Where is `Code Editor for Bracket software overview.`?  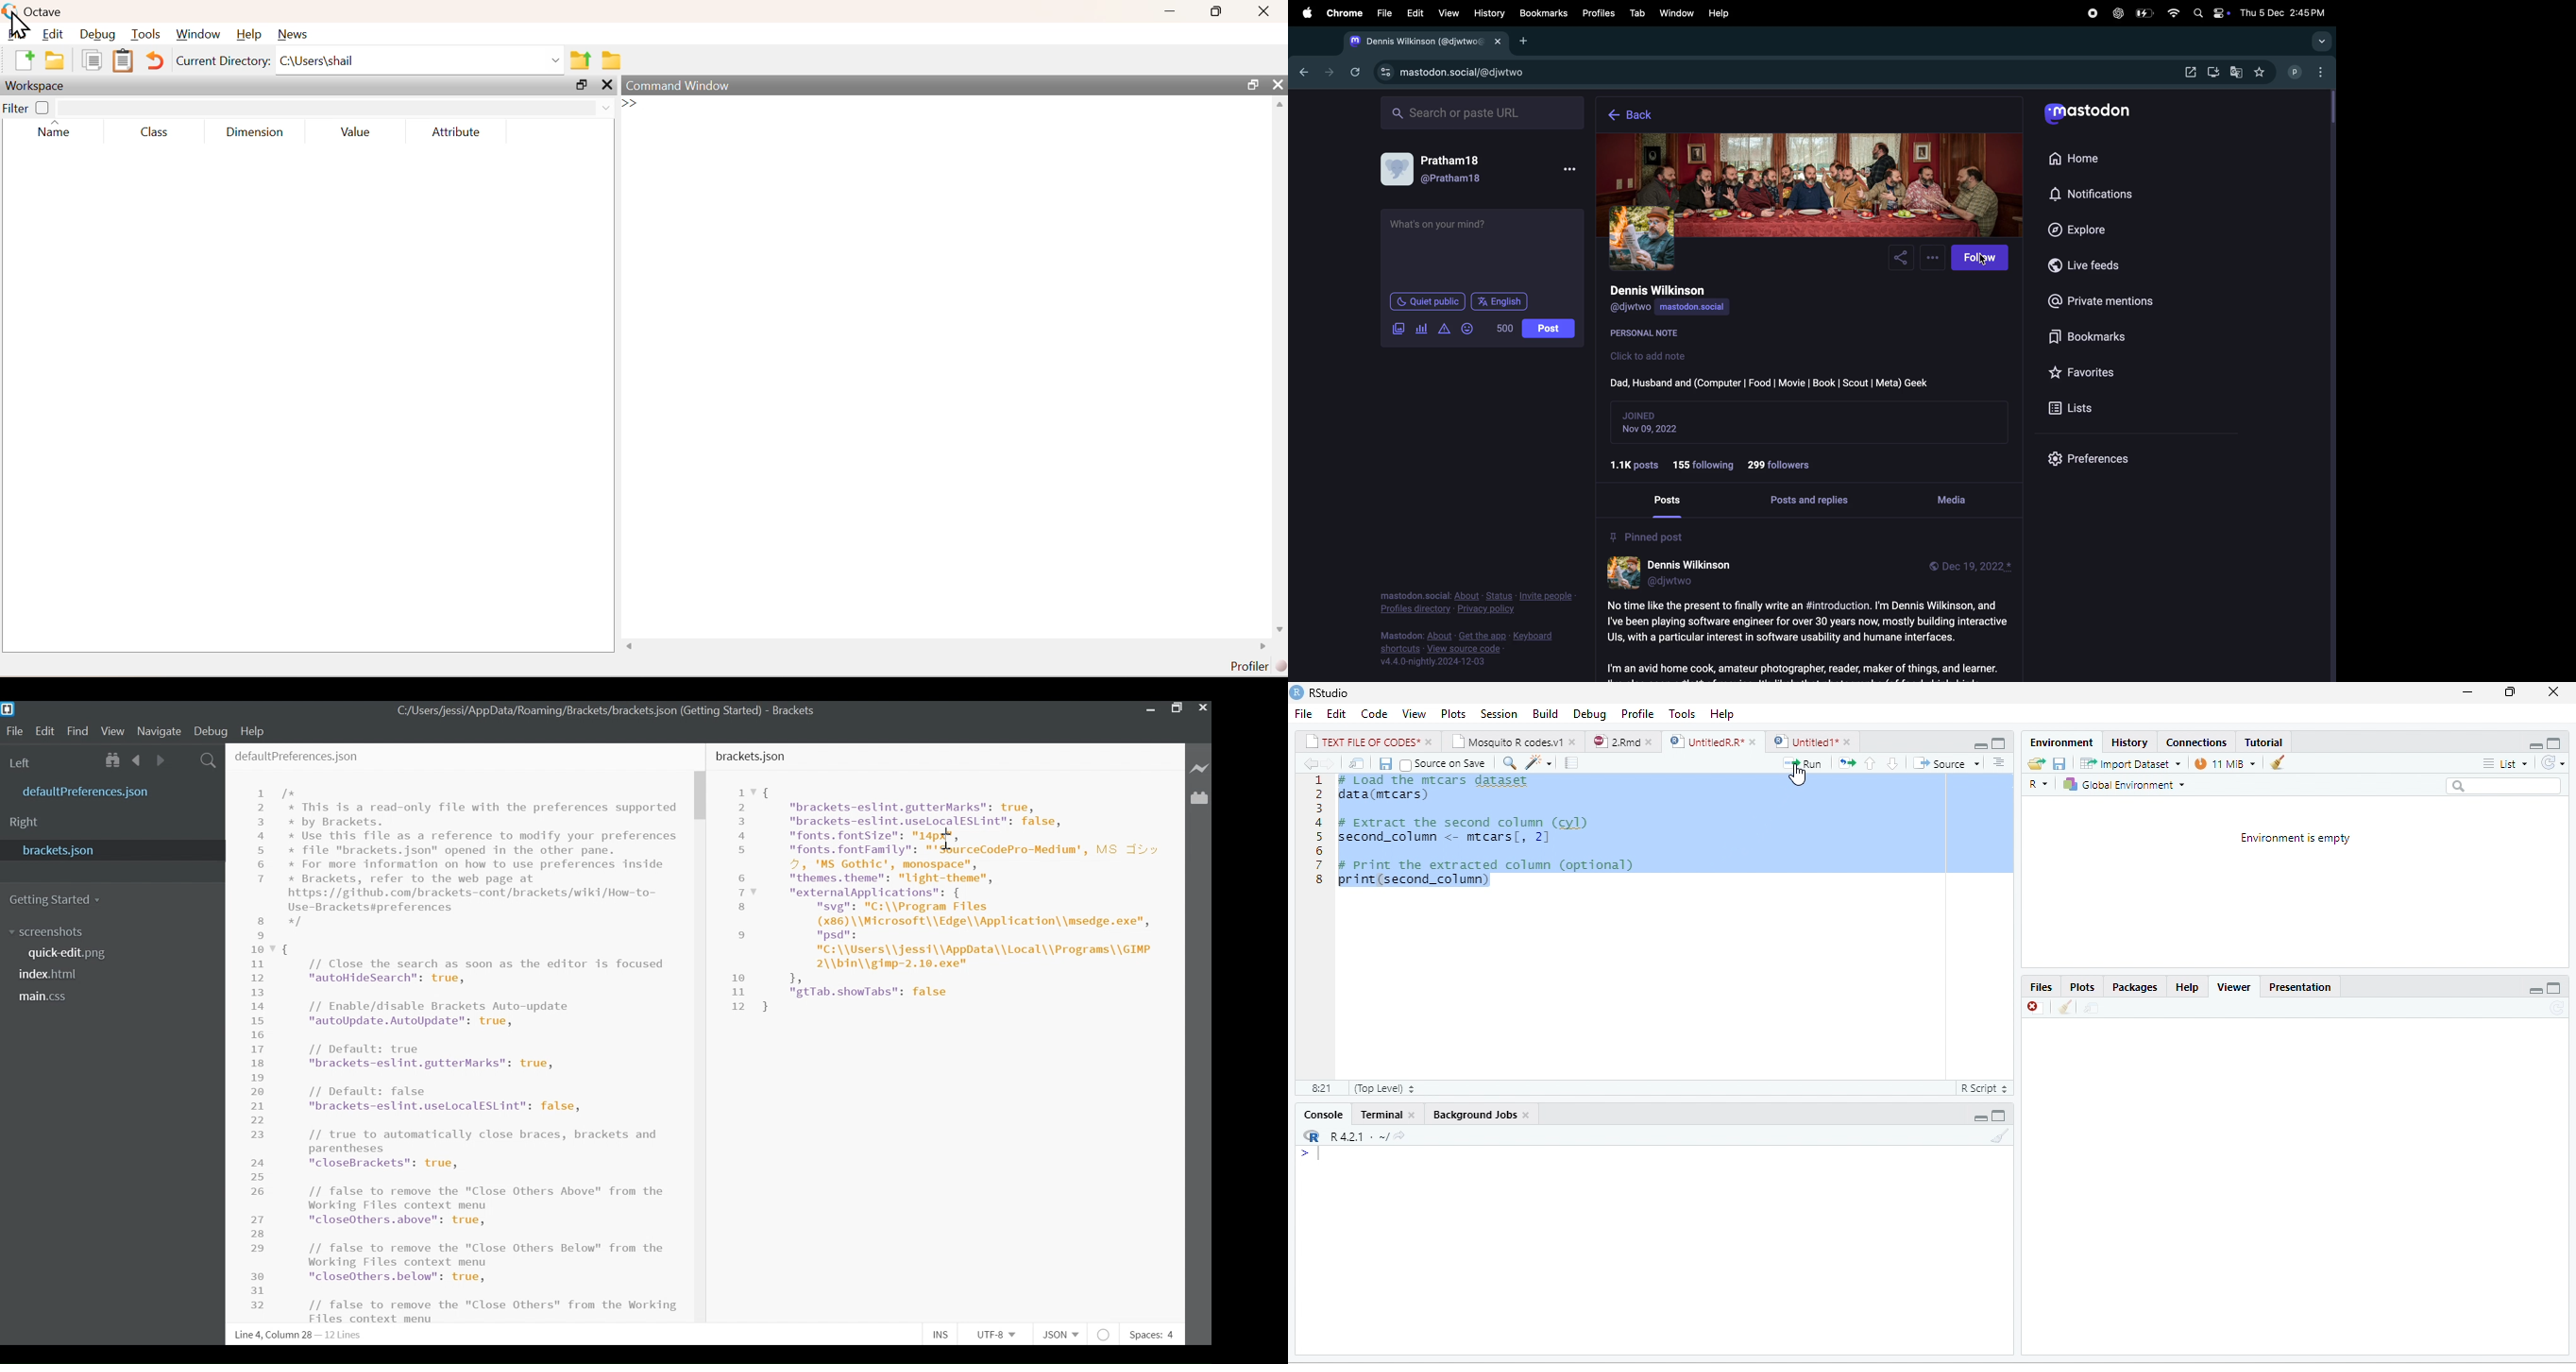 Code Editor for Bracket software overview. is located at coordinates (971, 900).